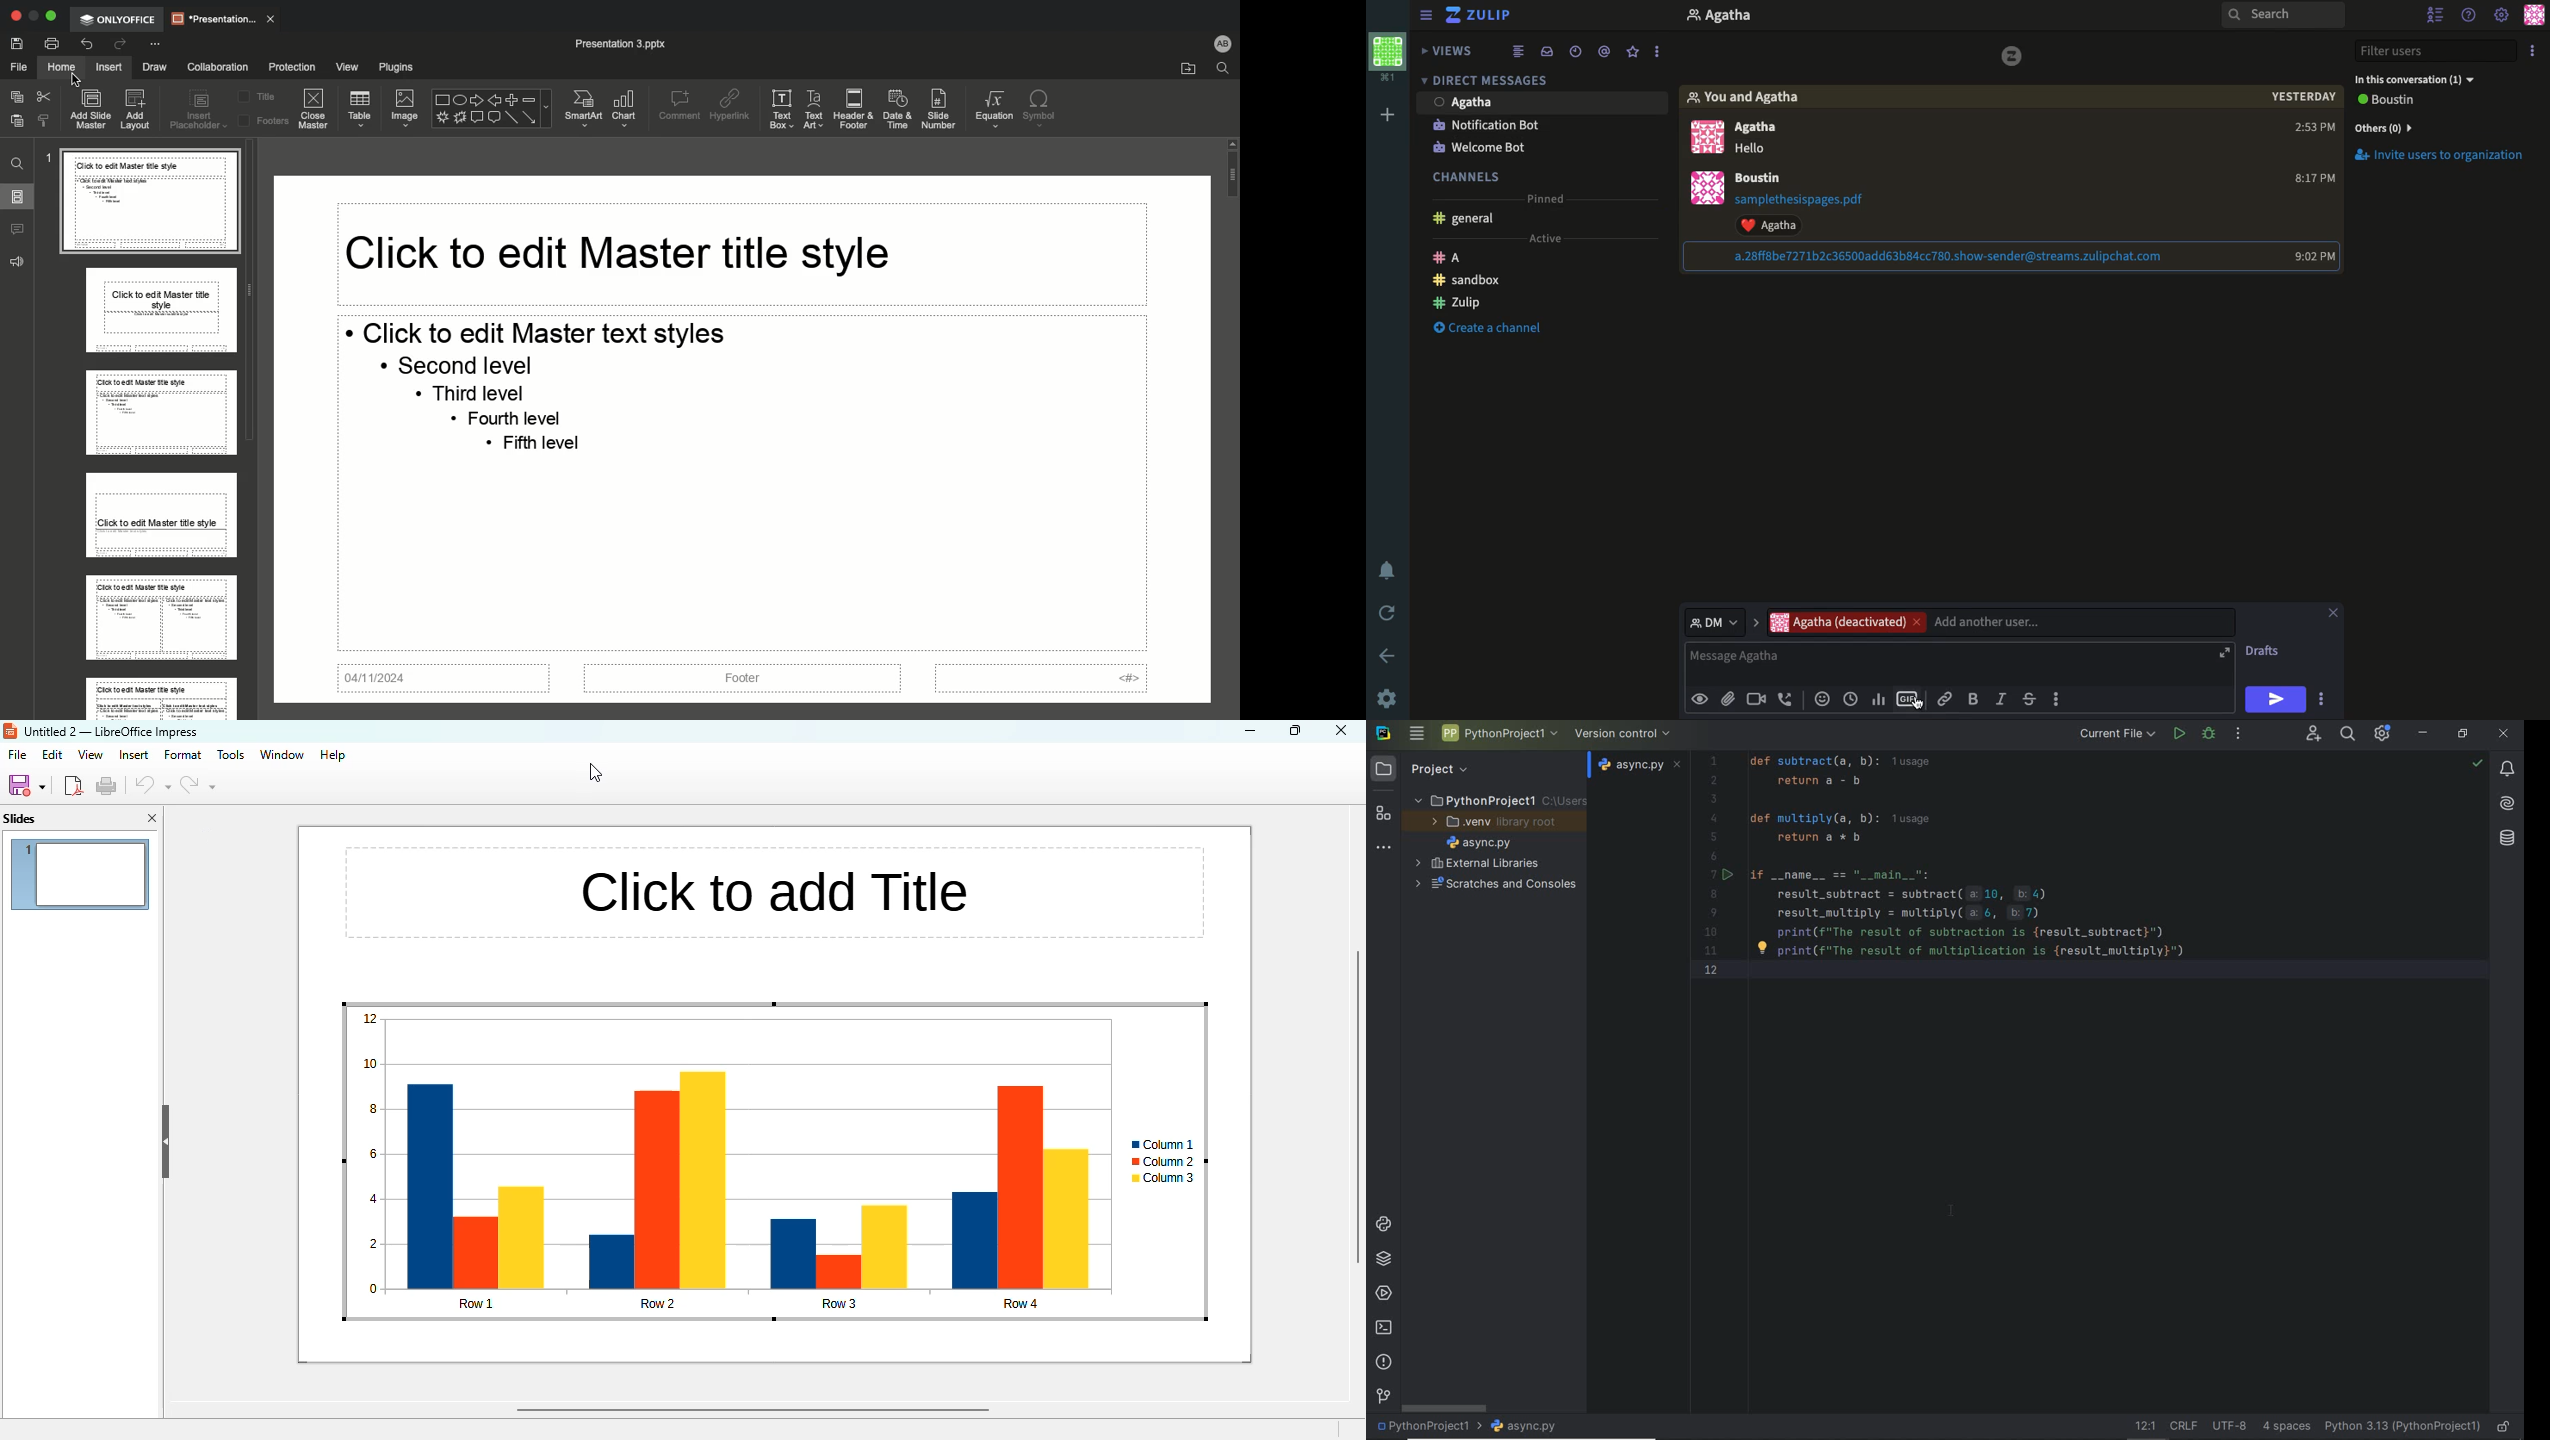  I want to click on Copy, so click(16, 99).